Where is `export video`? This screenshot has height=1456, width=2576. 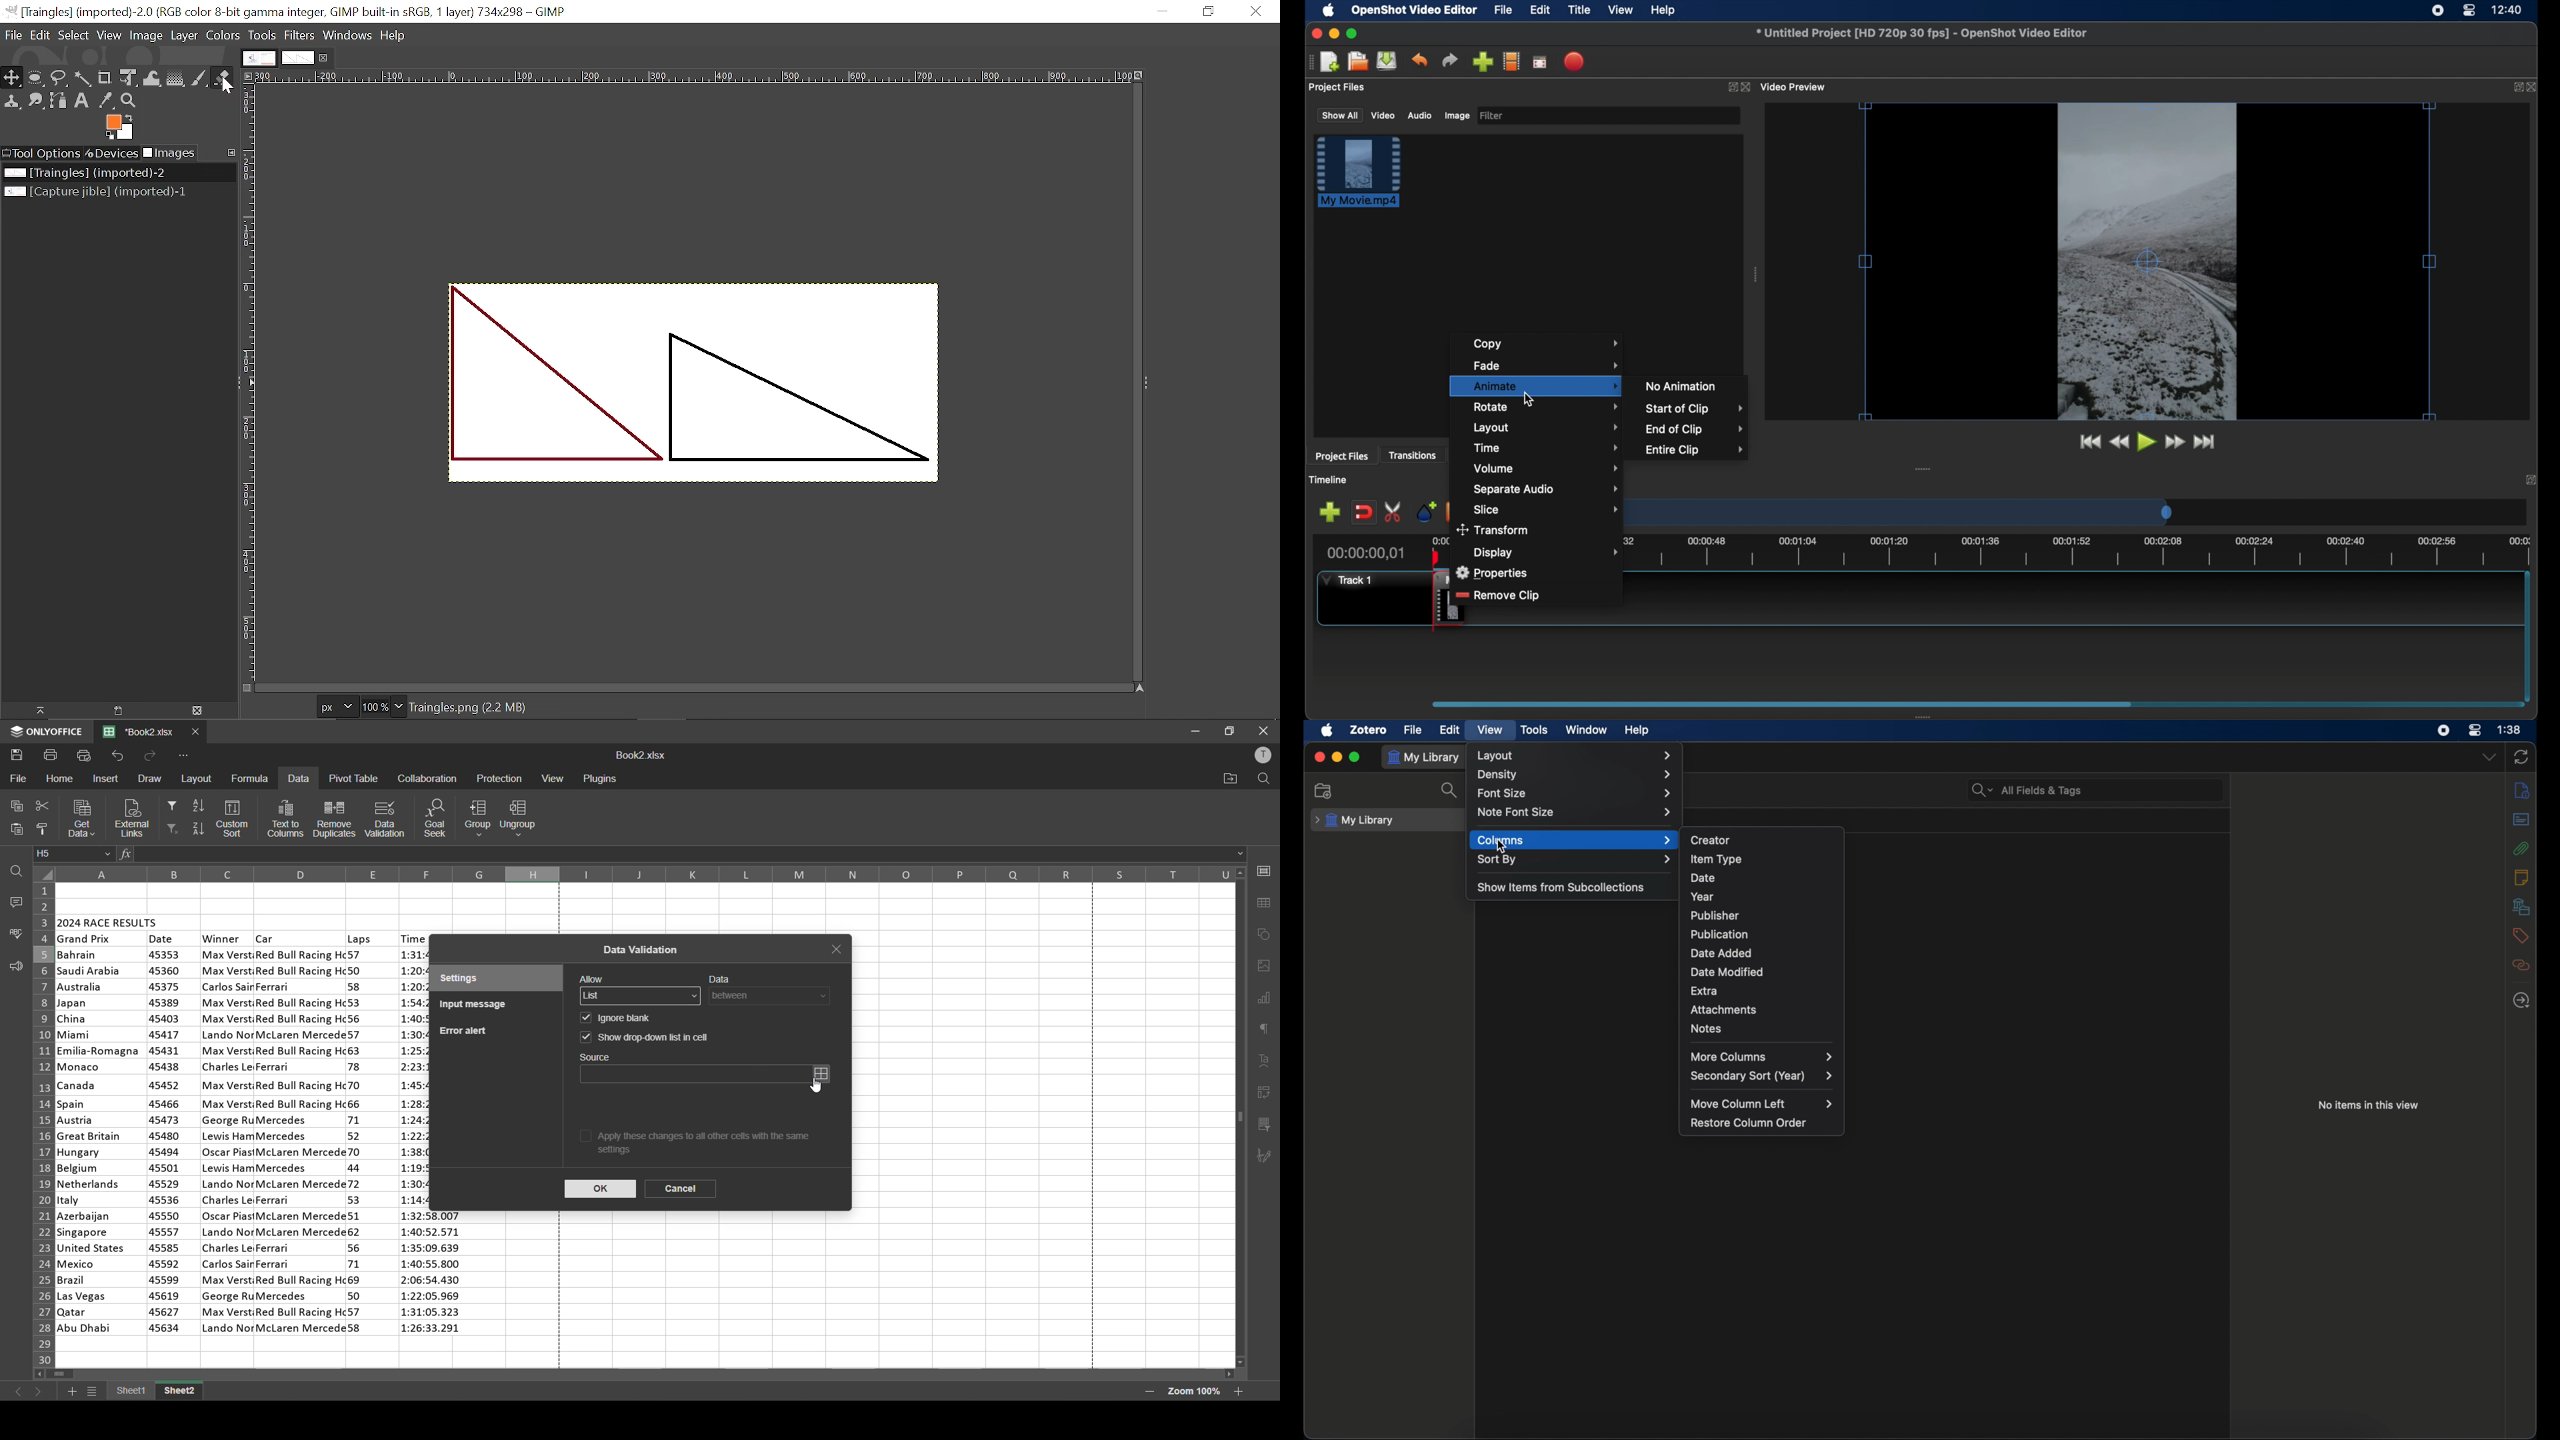
export video is located at coordinates (1575, 61).